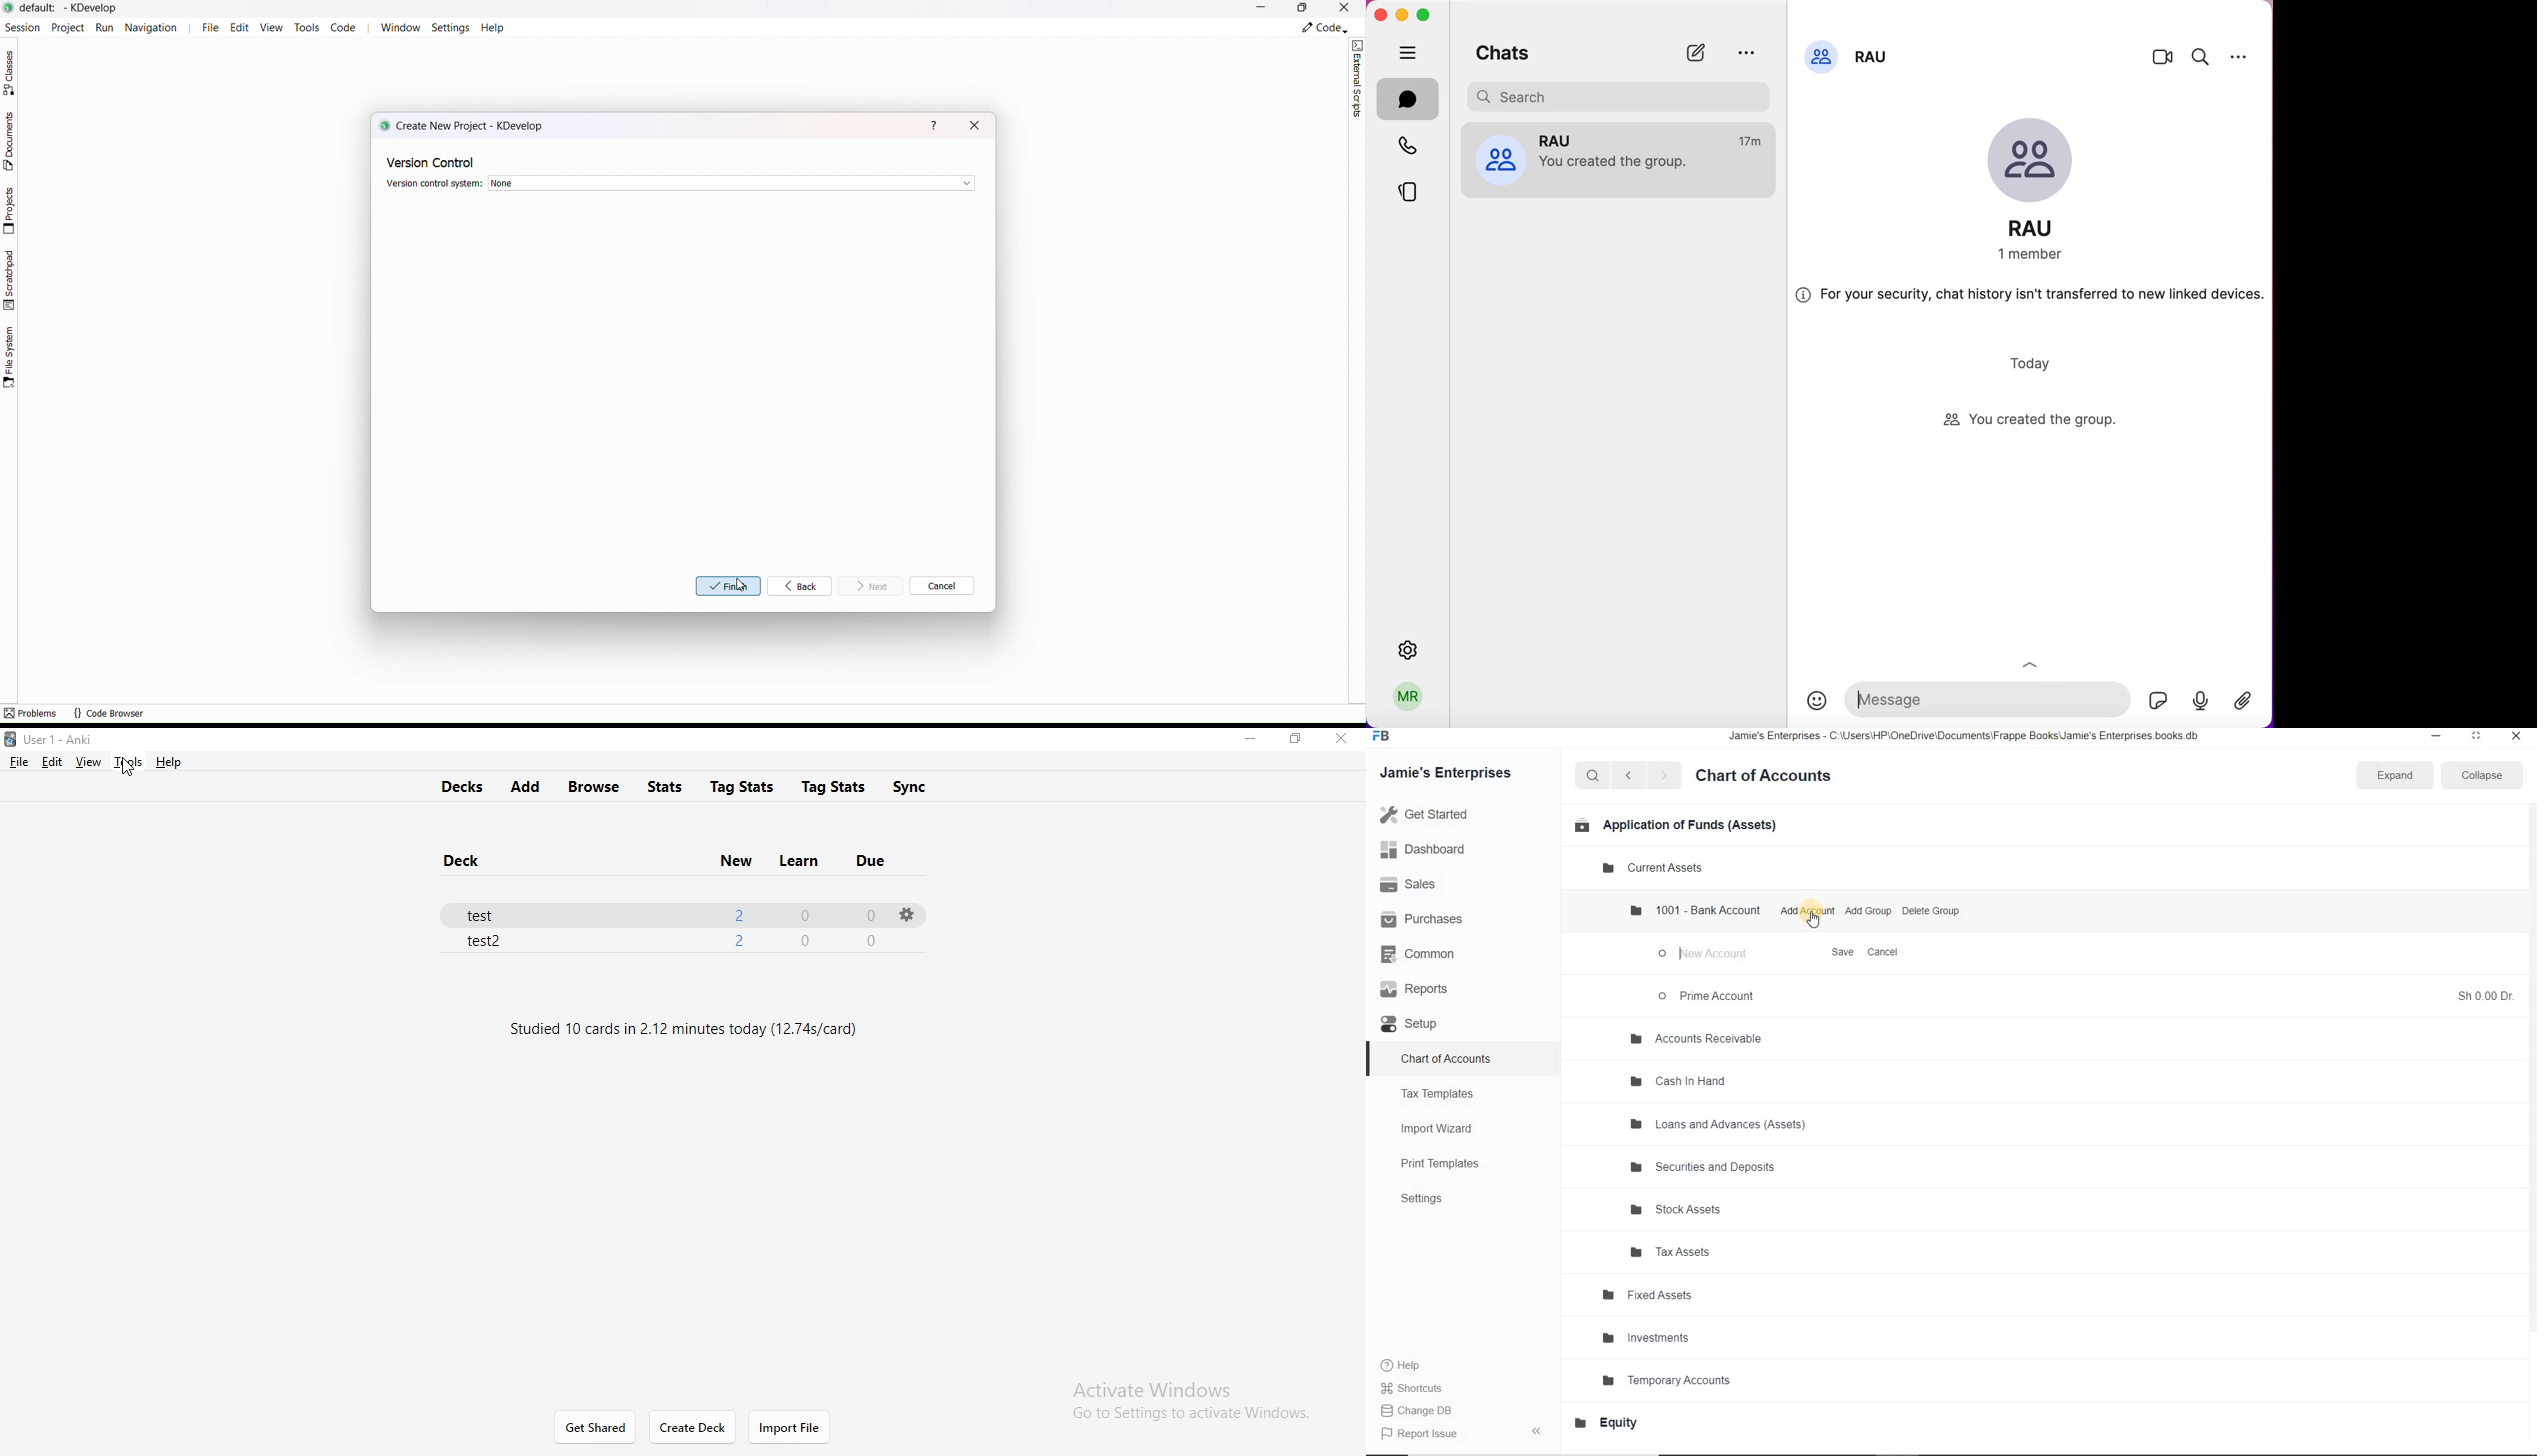  I want to click on cursor, so click(125, 773).